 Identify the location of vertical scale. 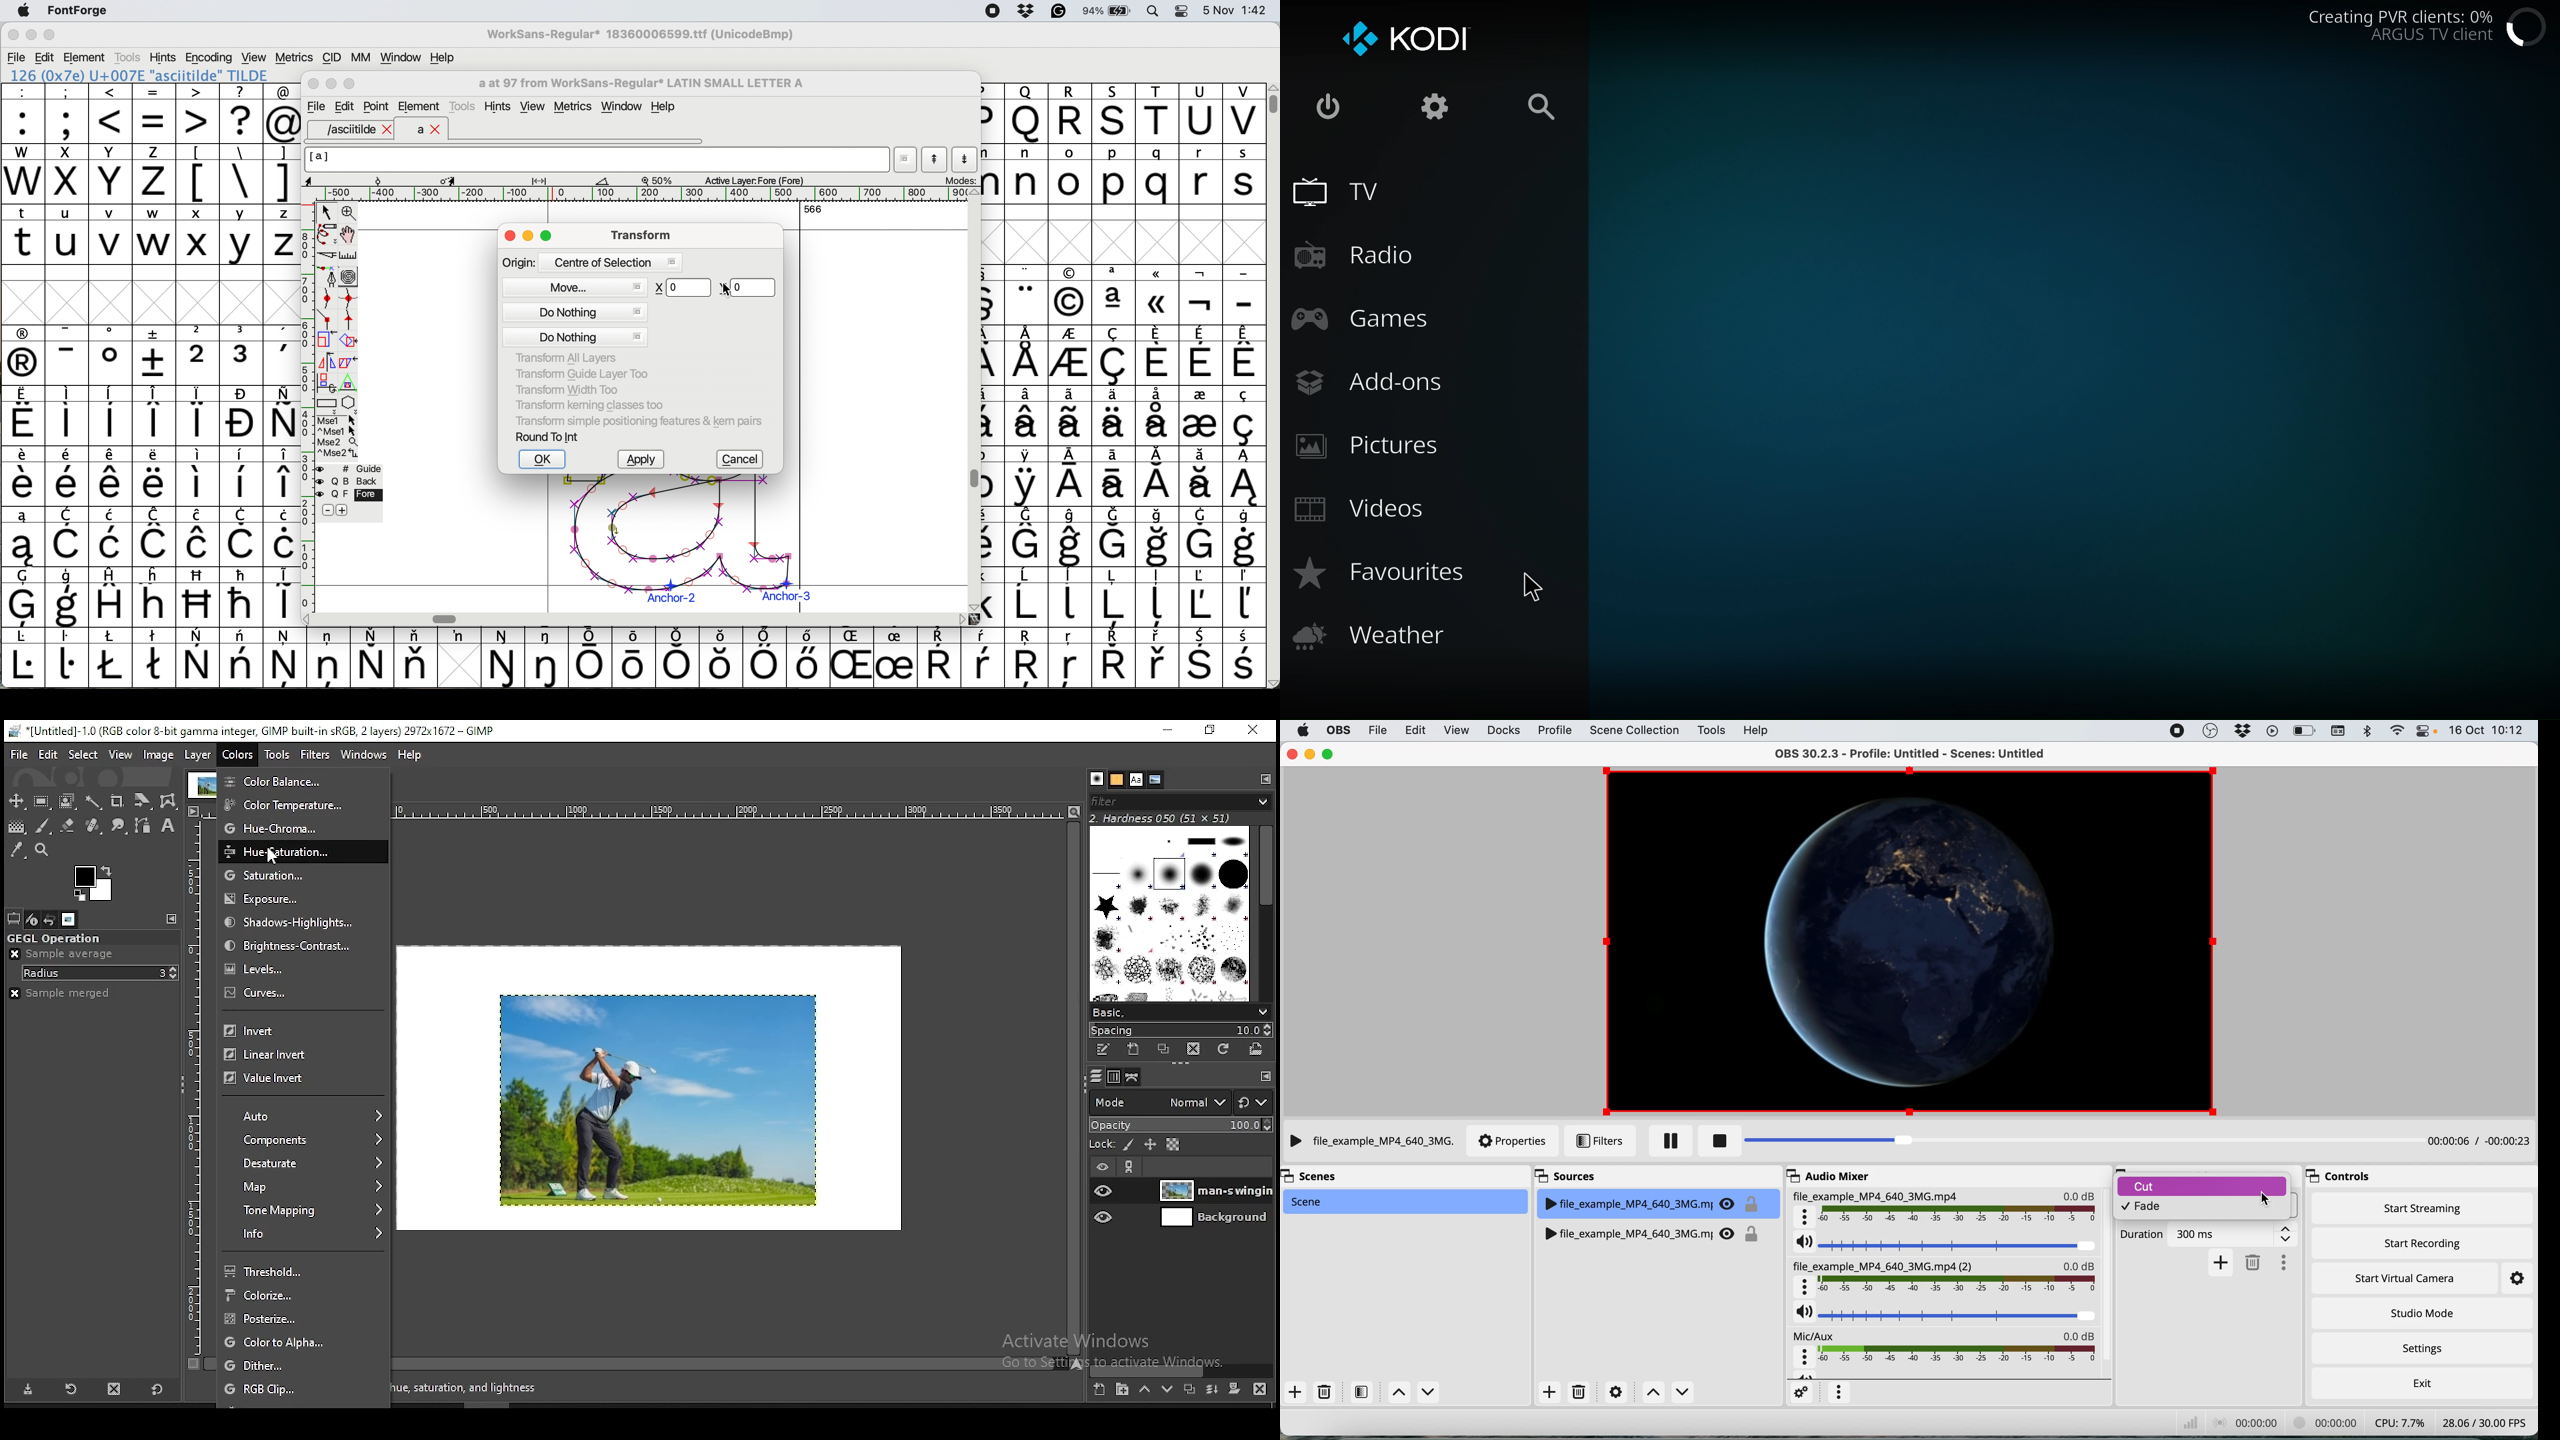
(307, 396).